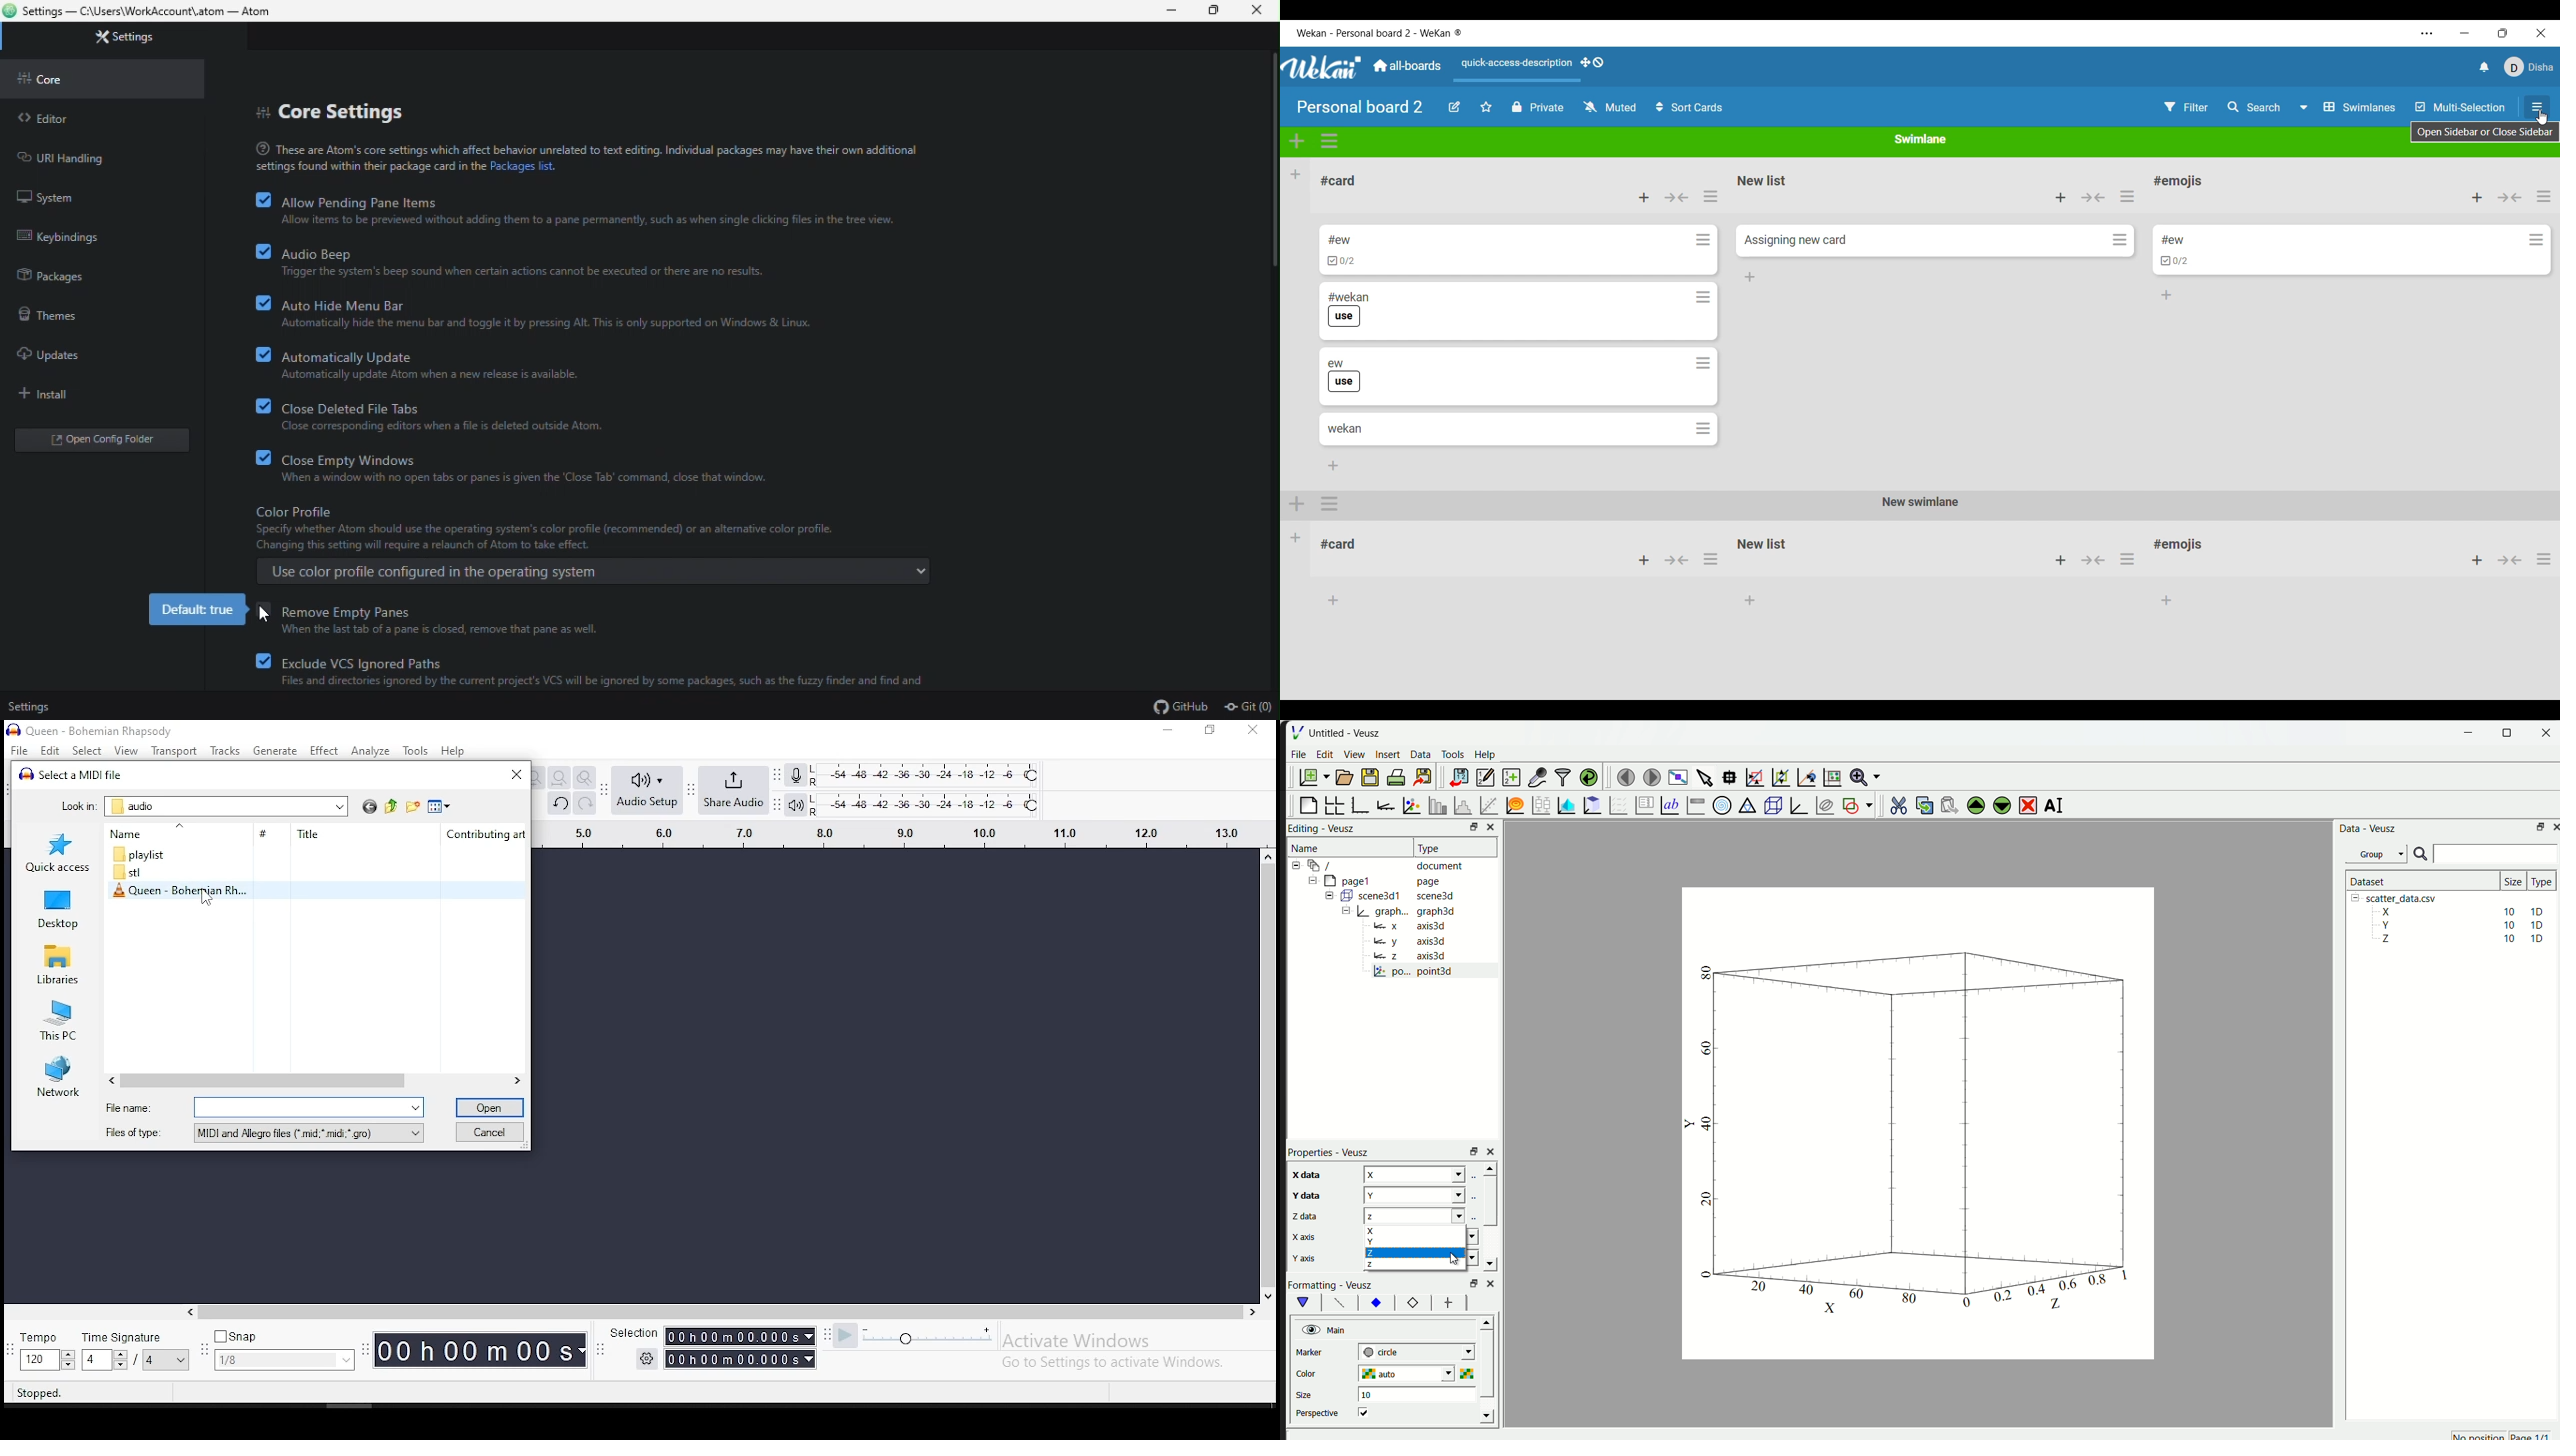 This screenshot has width=2576, height=1456. I want to click on time signature, so click(138, 1352).